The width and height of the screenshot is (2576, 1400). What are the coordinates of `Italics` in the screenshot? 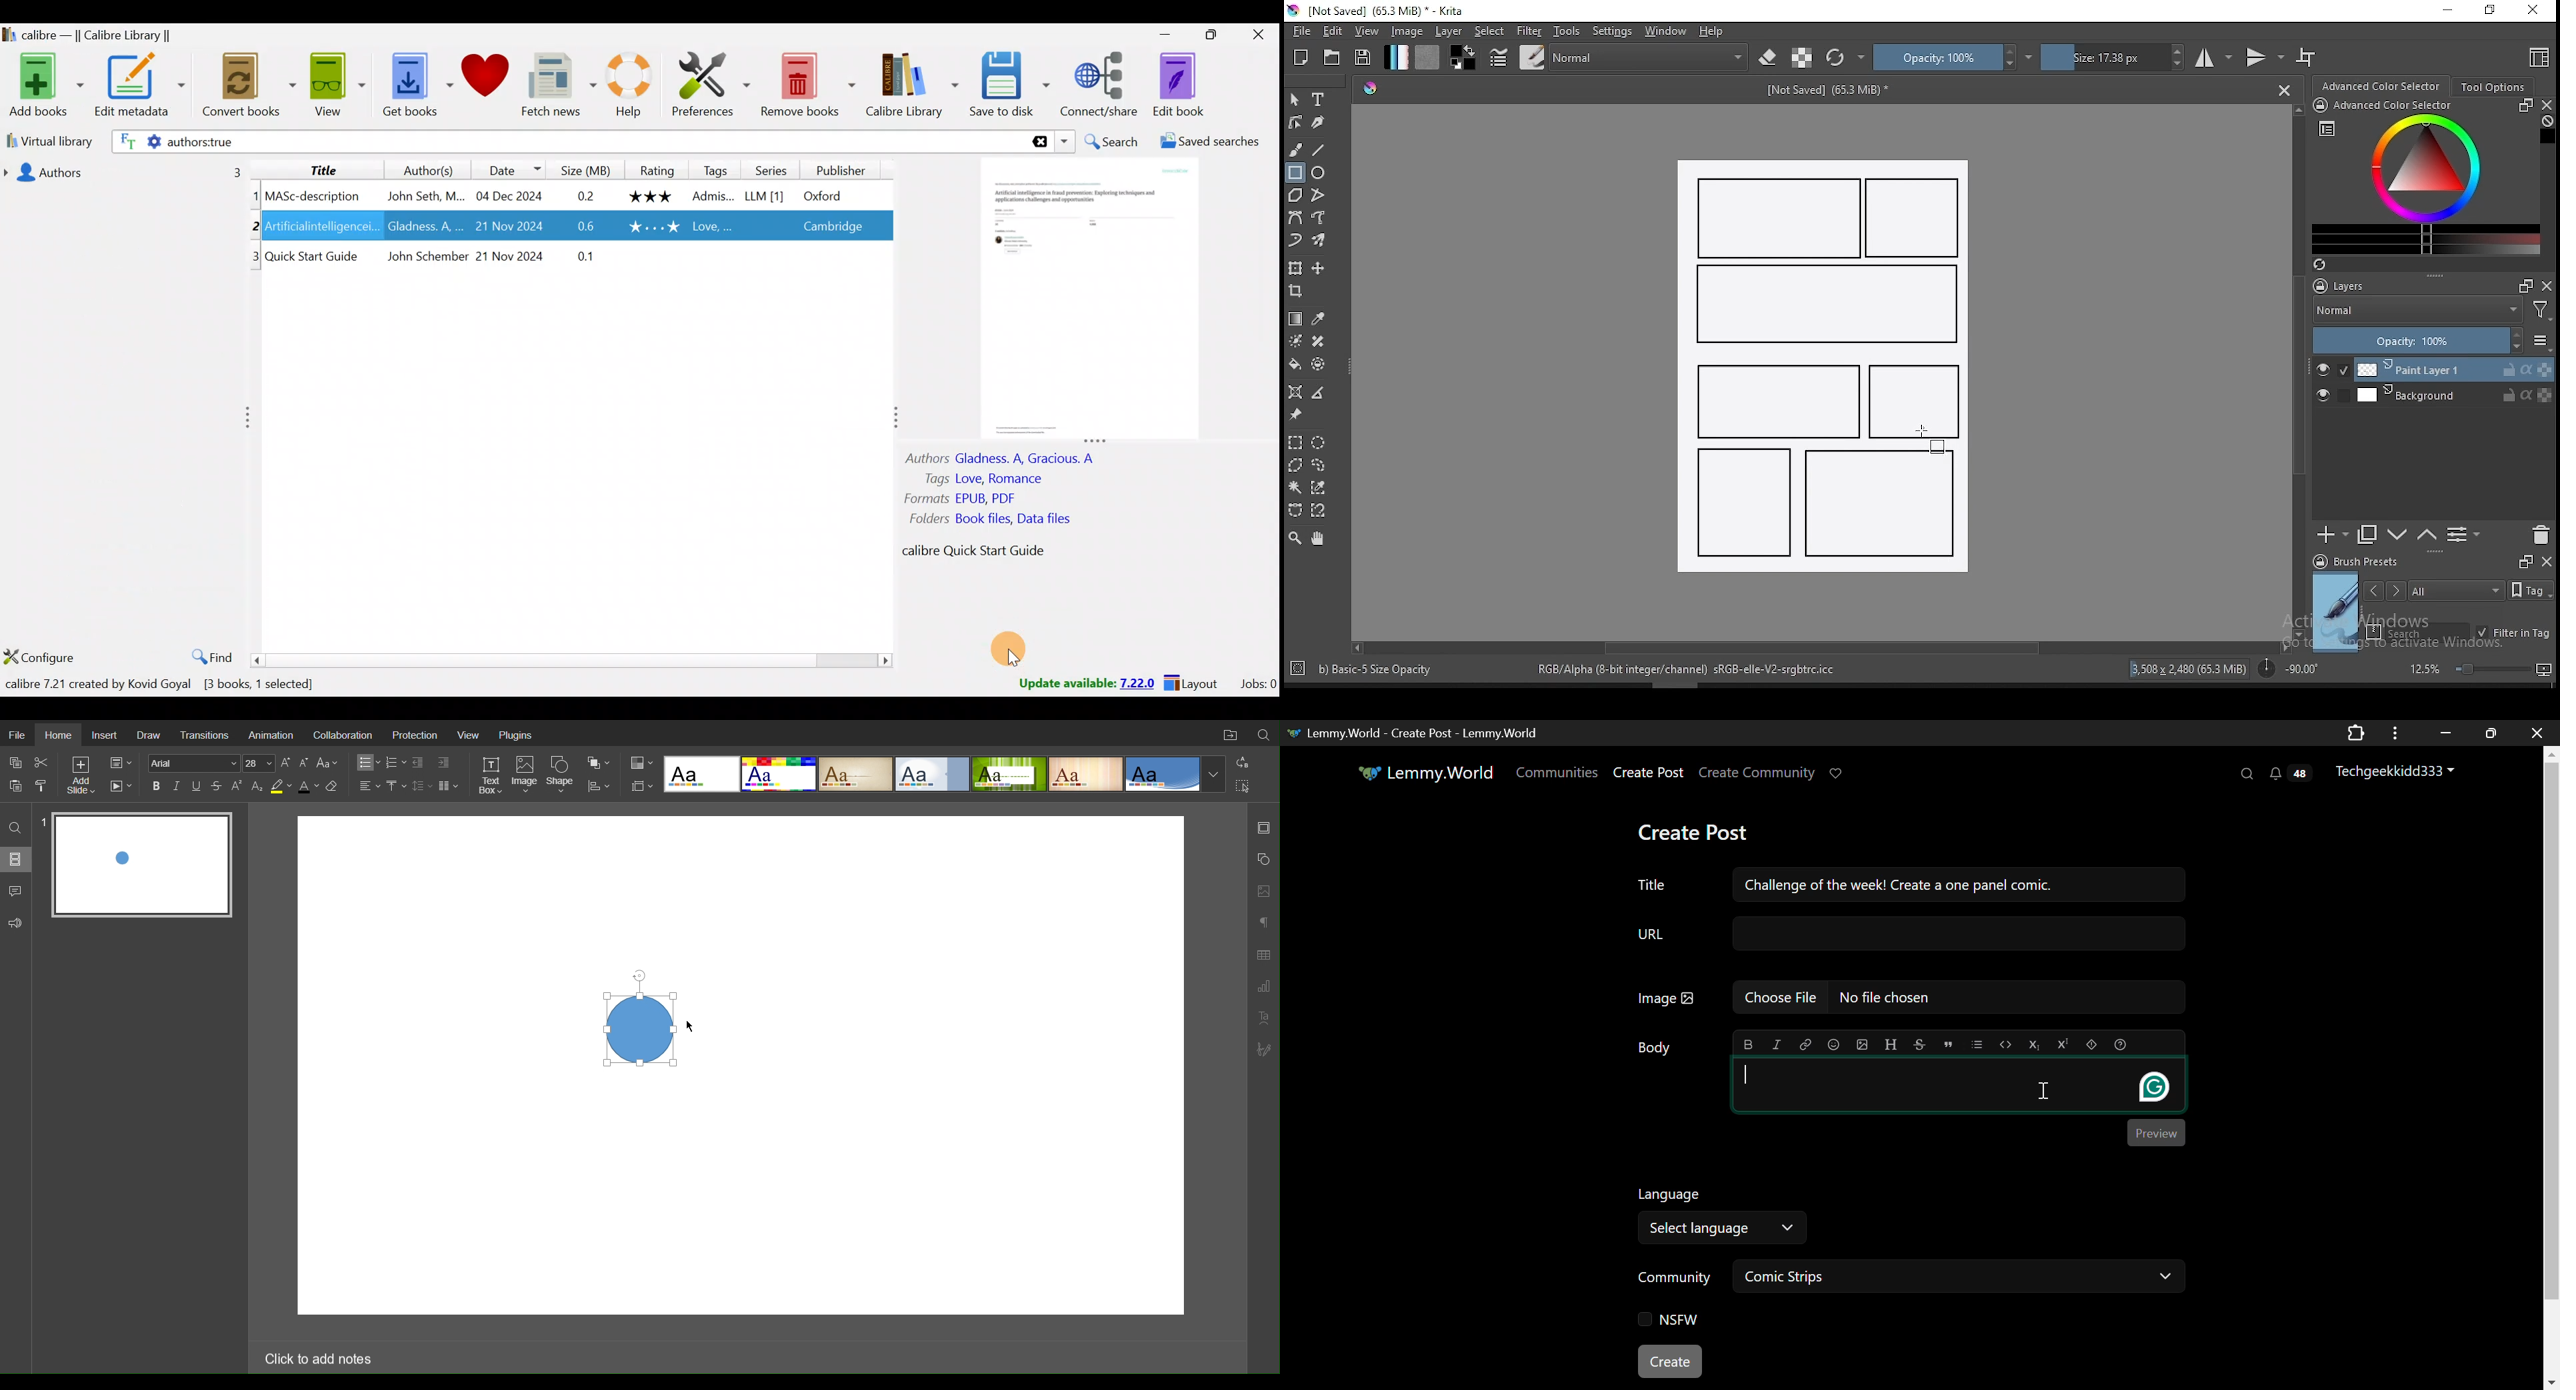 It's located at (177, 786).